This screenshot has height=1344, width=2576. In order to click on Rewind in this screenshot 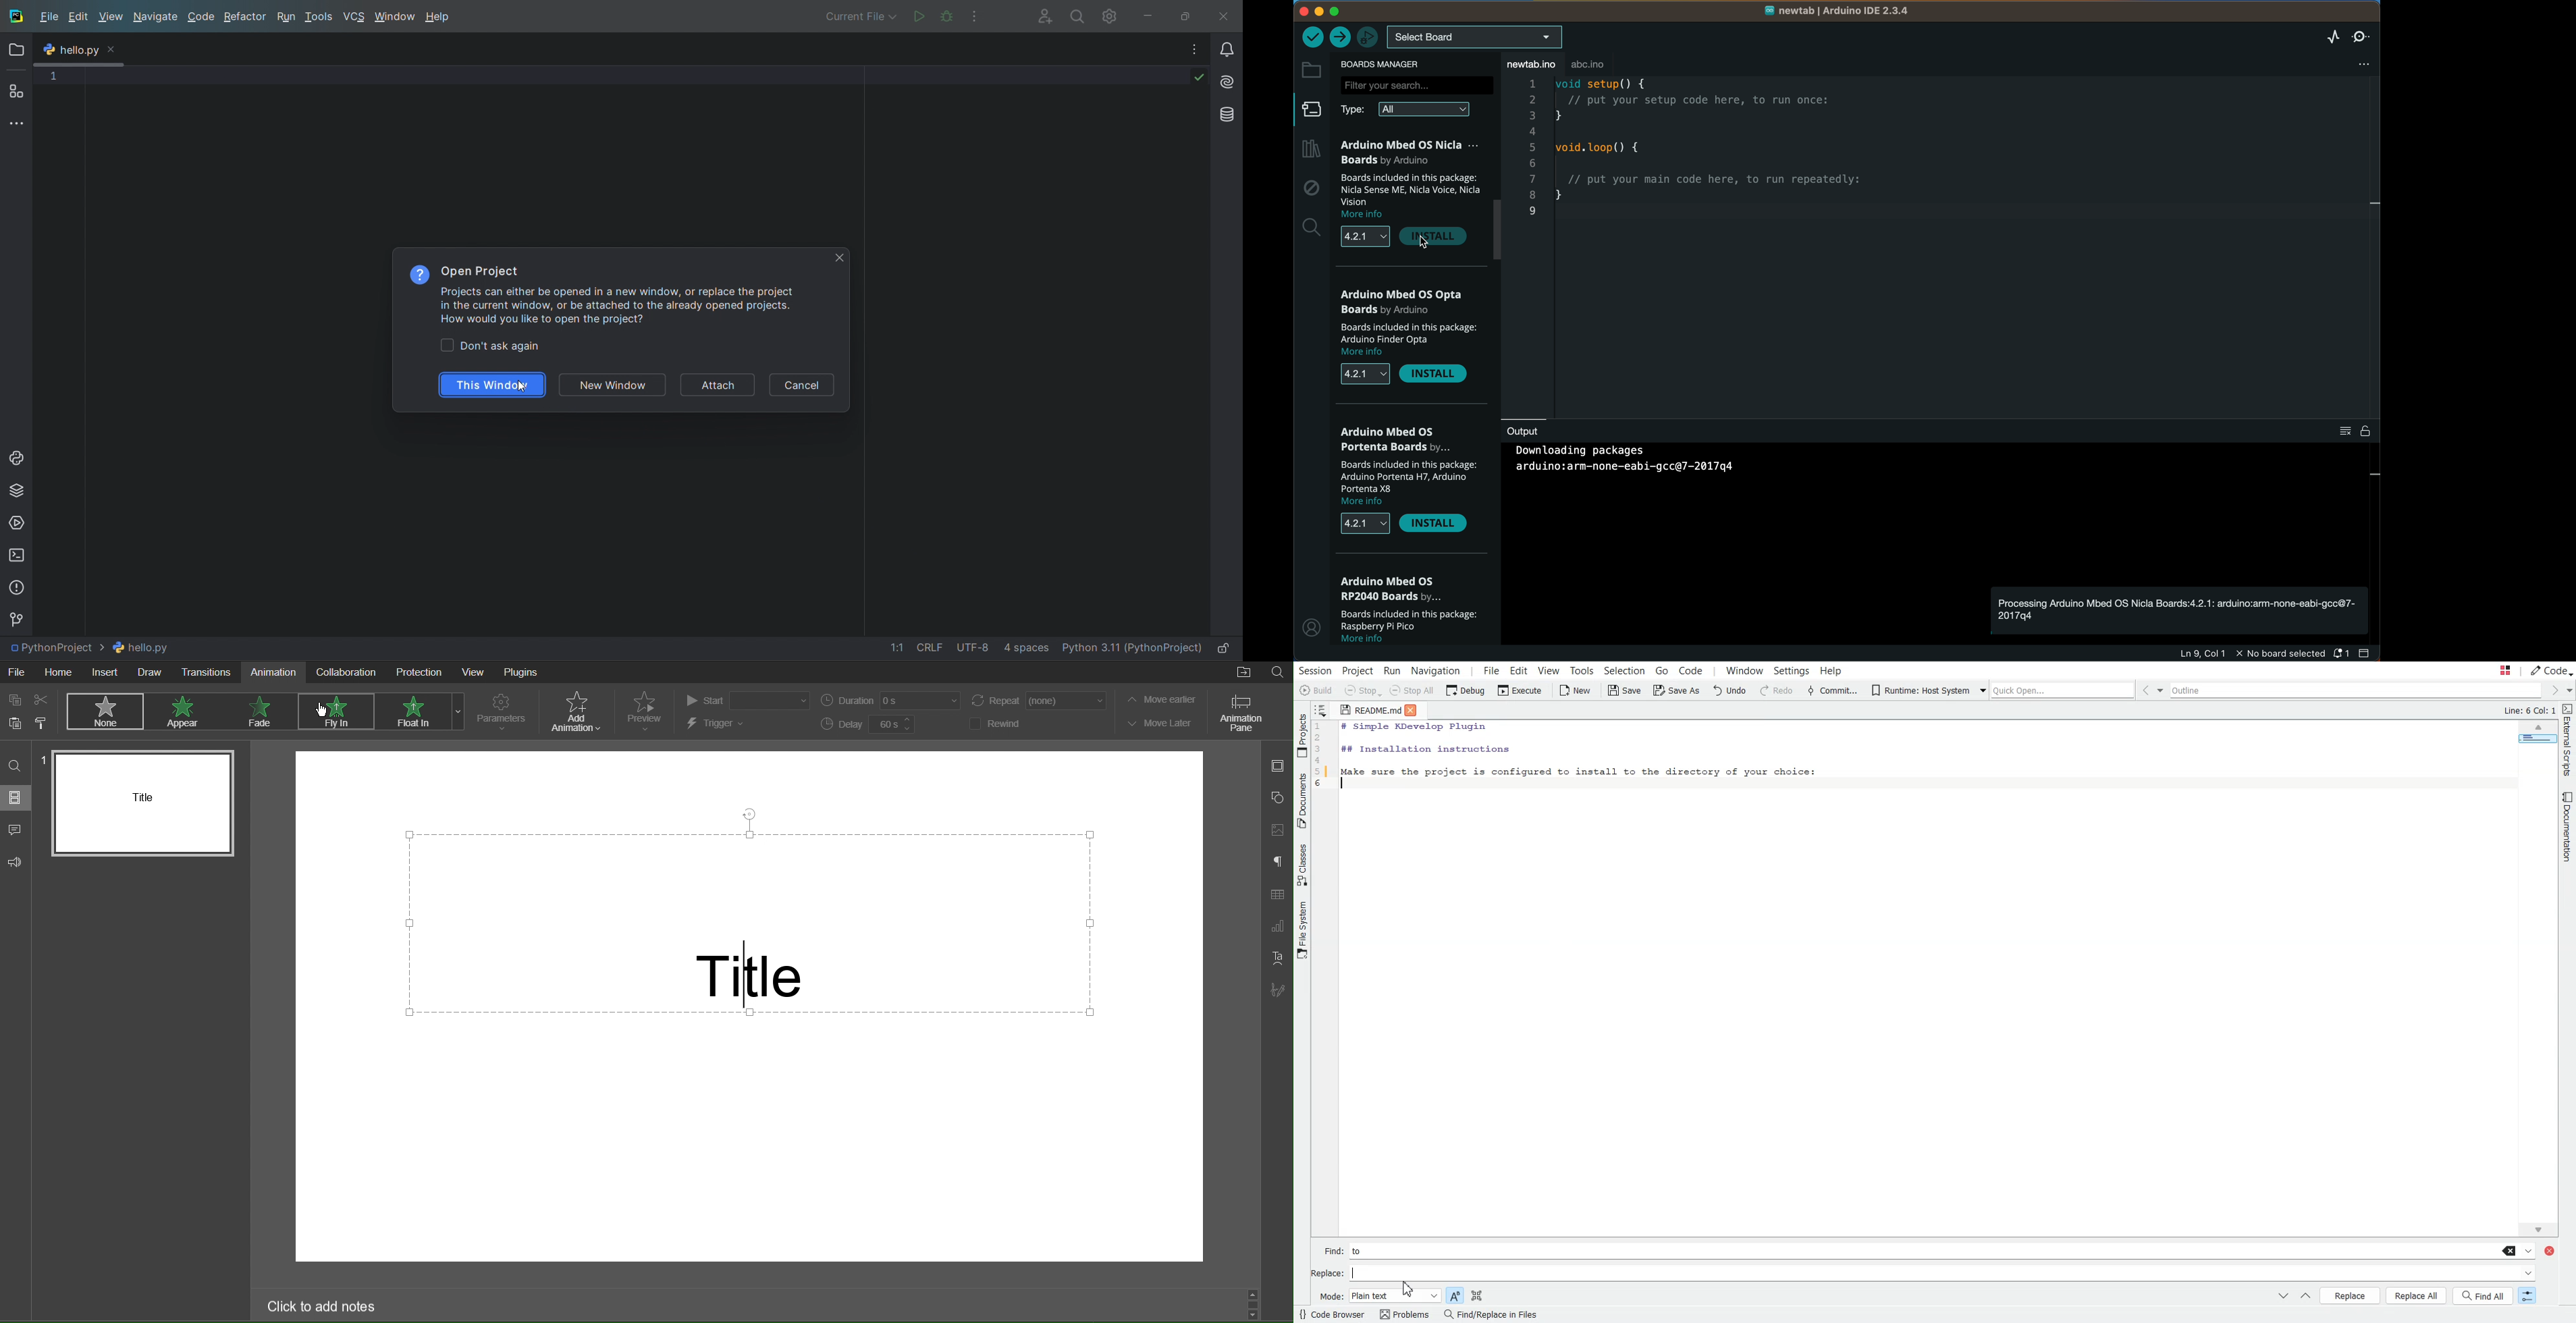, I will do `click(996, 724)`.